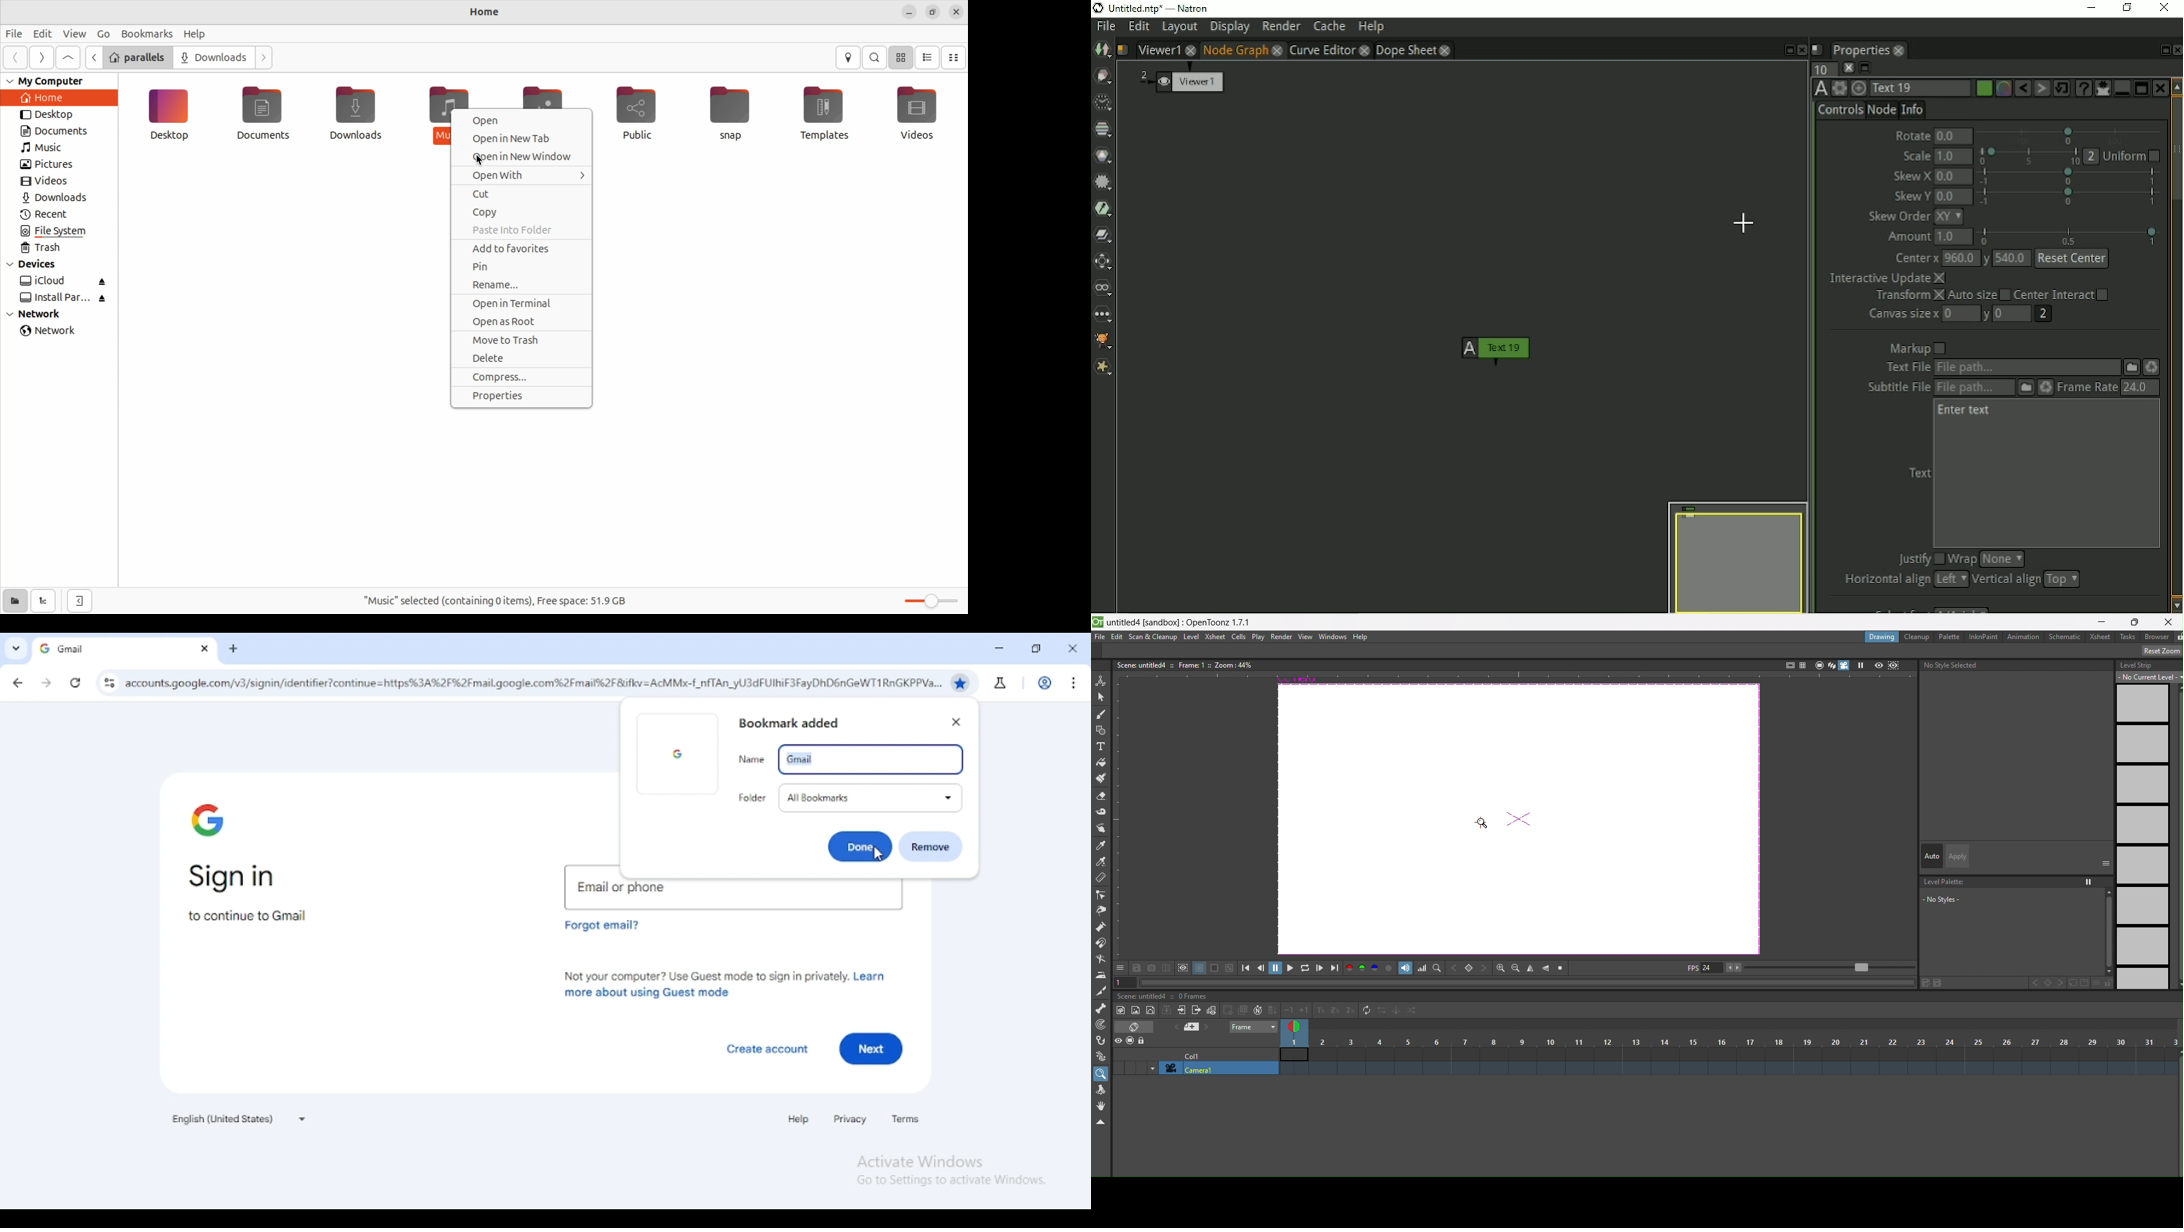 This screenshot has width=2184, height=1232. What do you see at coordinates (1983, 636) in the screenshot?
I see `inknpaint` at bounding box center [1983, 636].